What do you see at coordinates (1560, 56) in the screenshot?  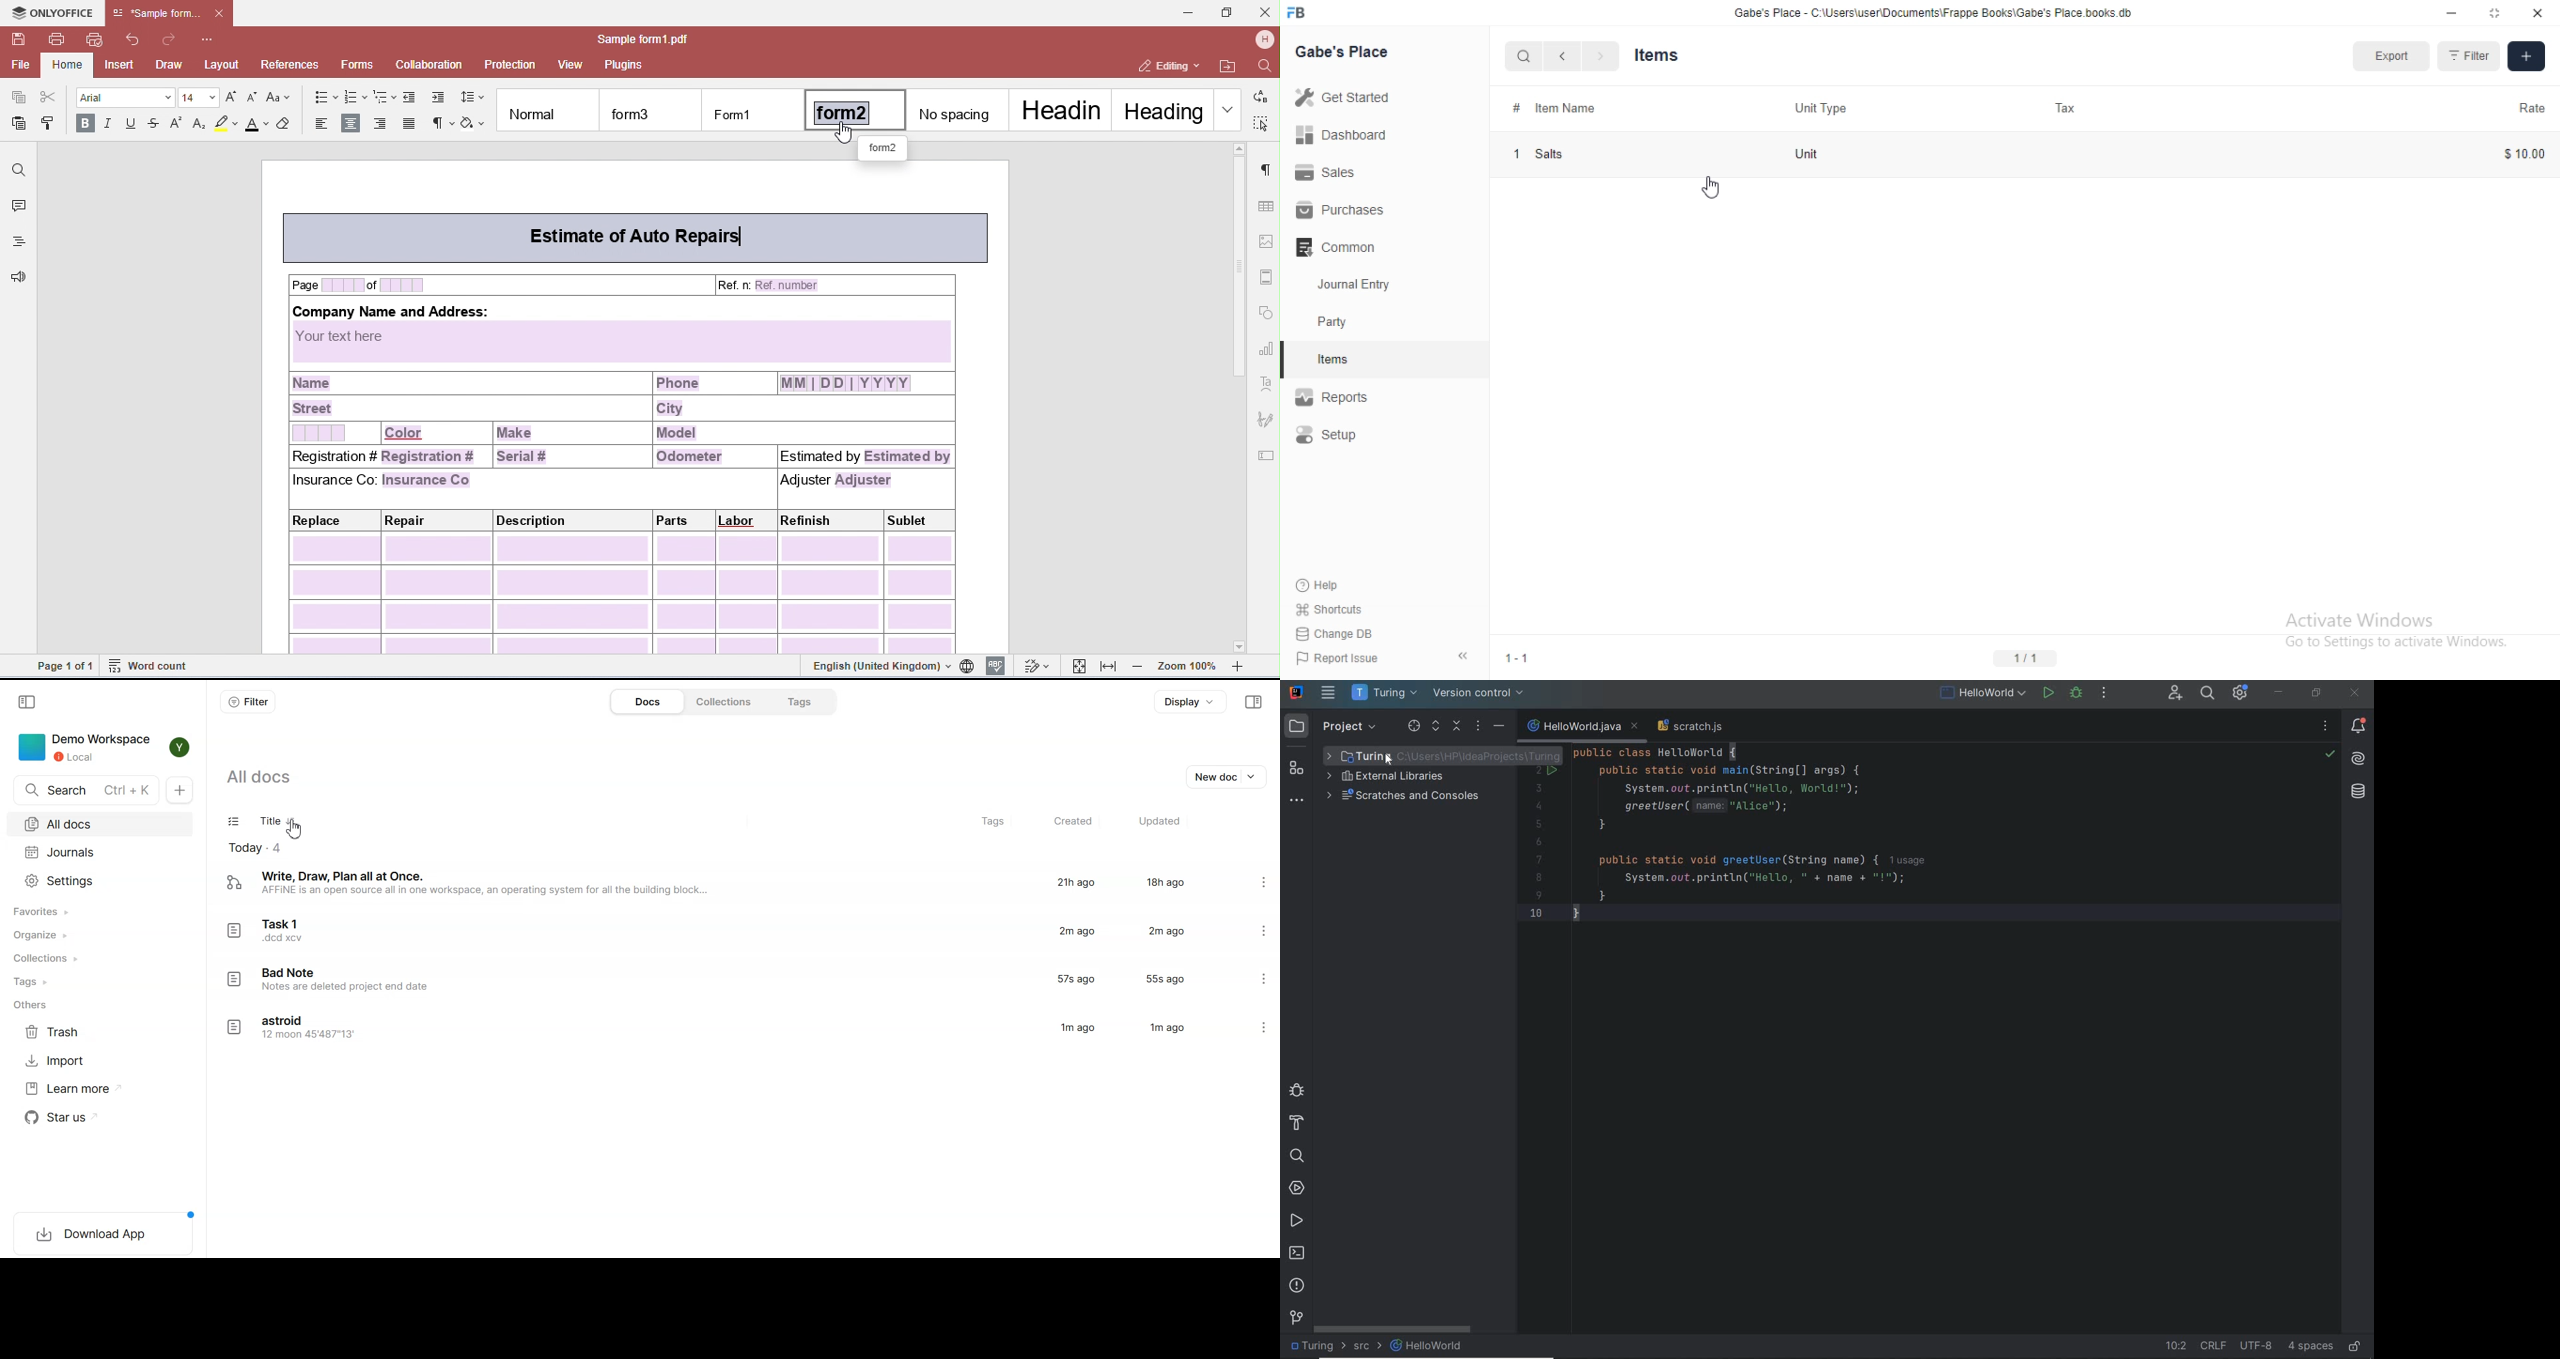 I see `previous` at bounding box center [1560, 56].